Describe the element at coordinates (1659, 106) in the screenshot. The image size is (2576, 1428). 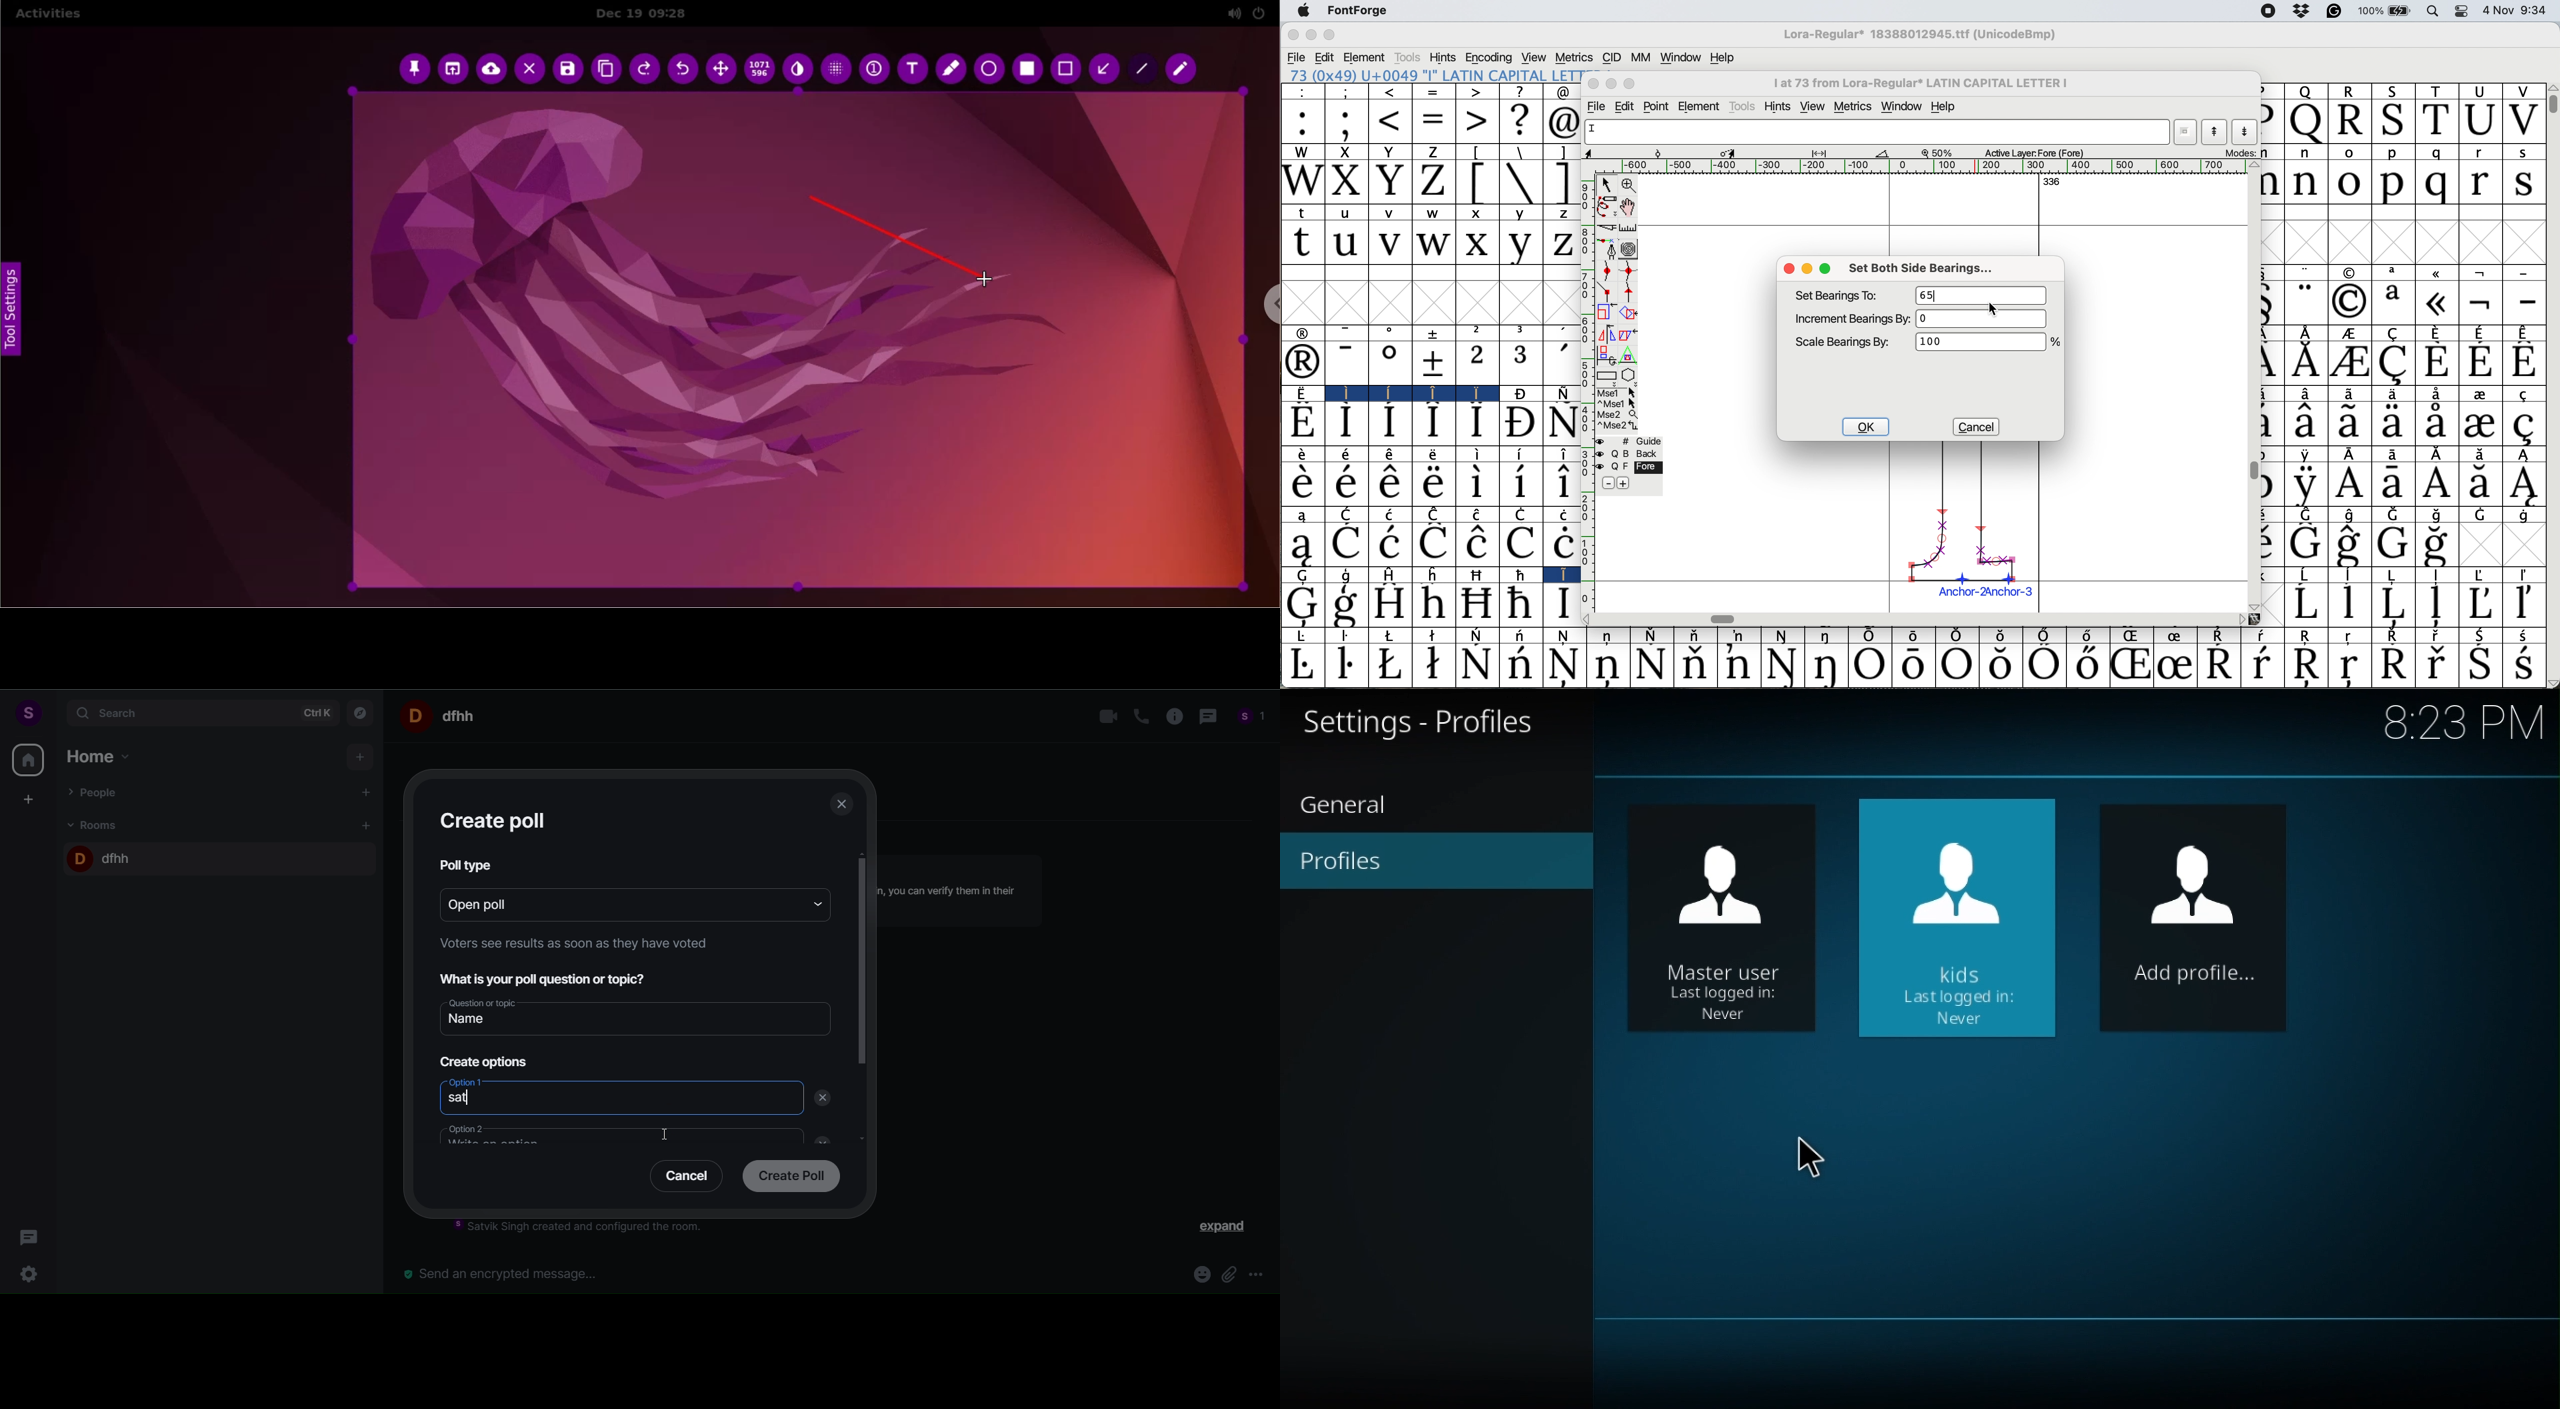
I see `point` at that location.